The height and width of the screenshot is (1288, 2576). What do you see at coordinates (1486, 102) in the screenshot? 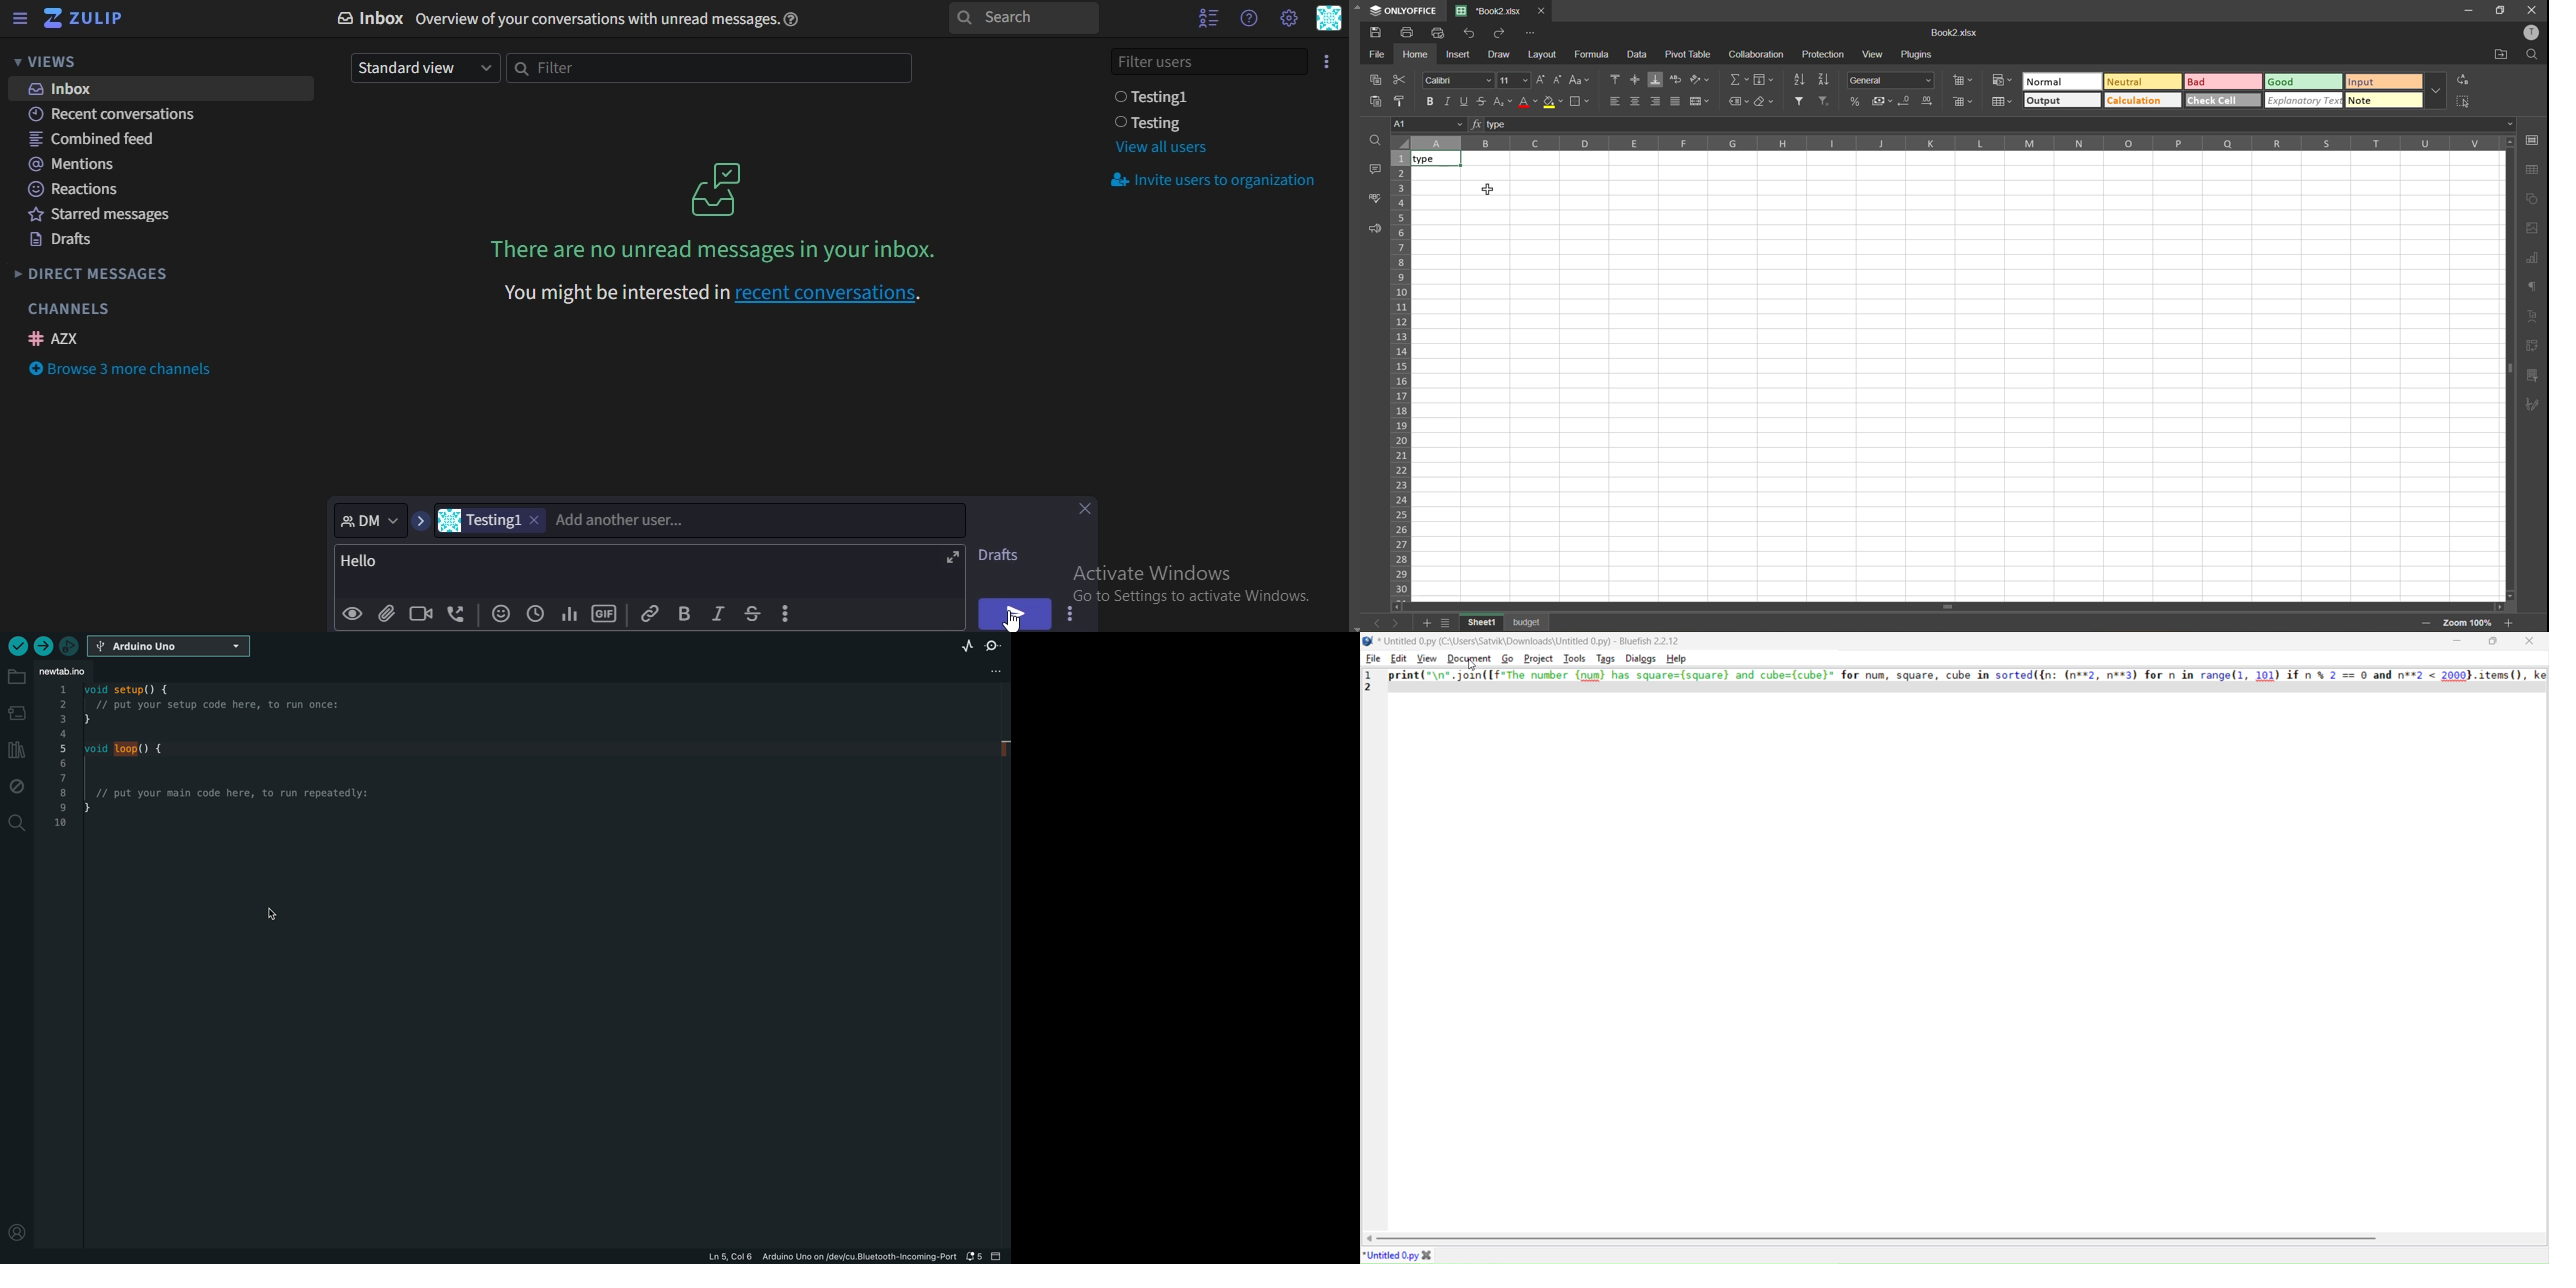
I see `strikethrough` at bounding box center [1486, 102].